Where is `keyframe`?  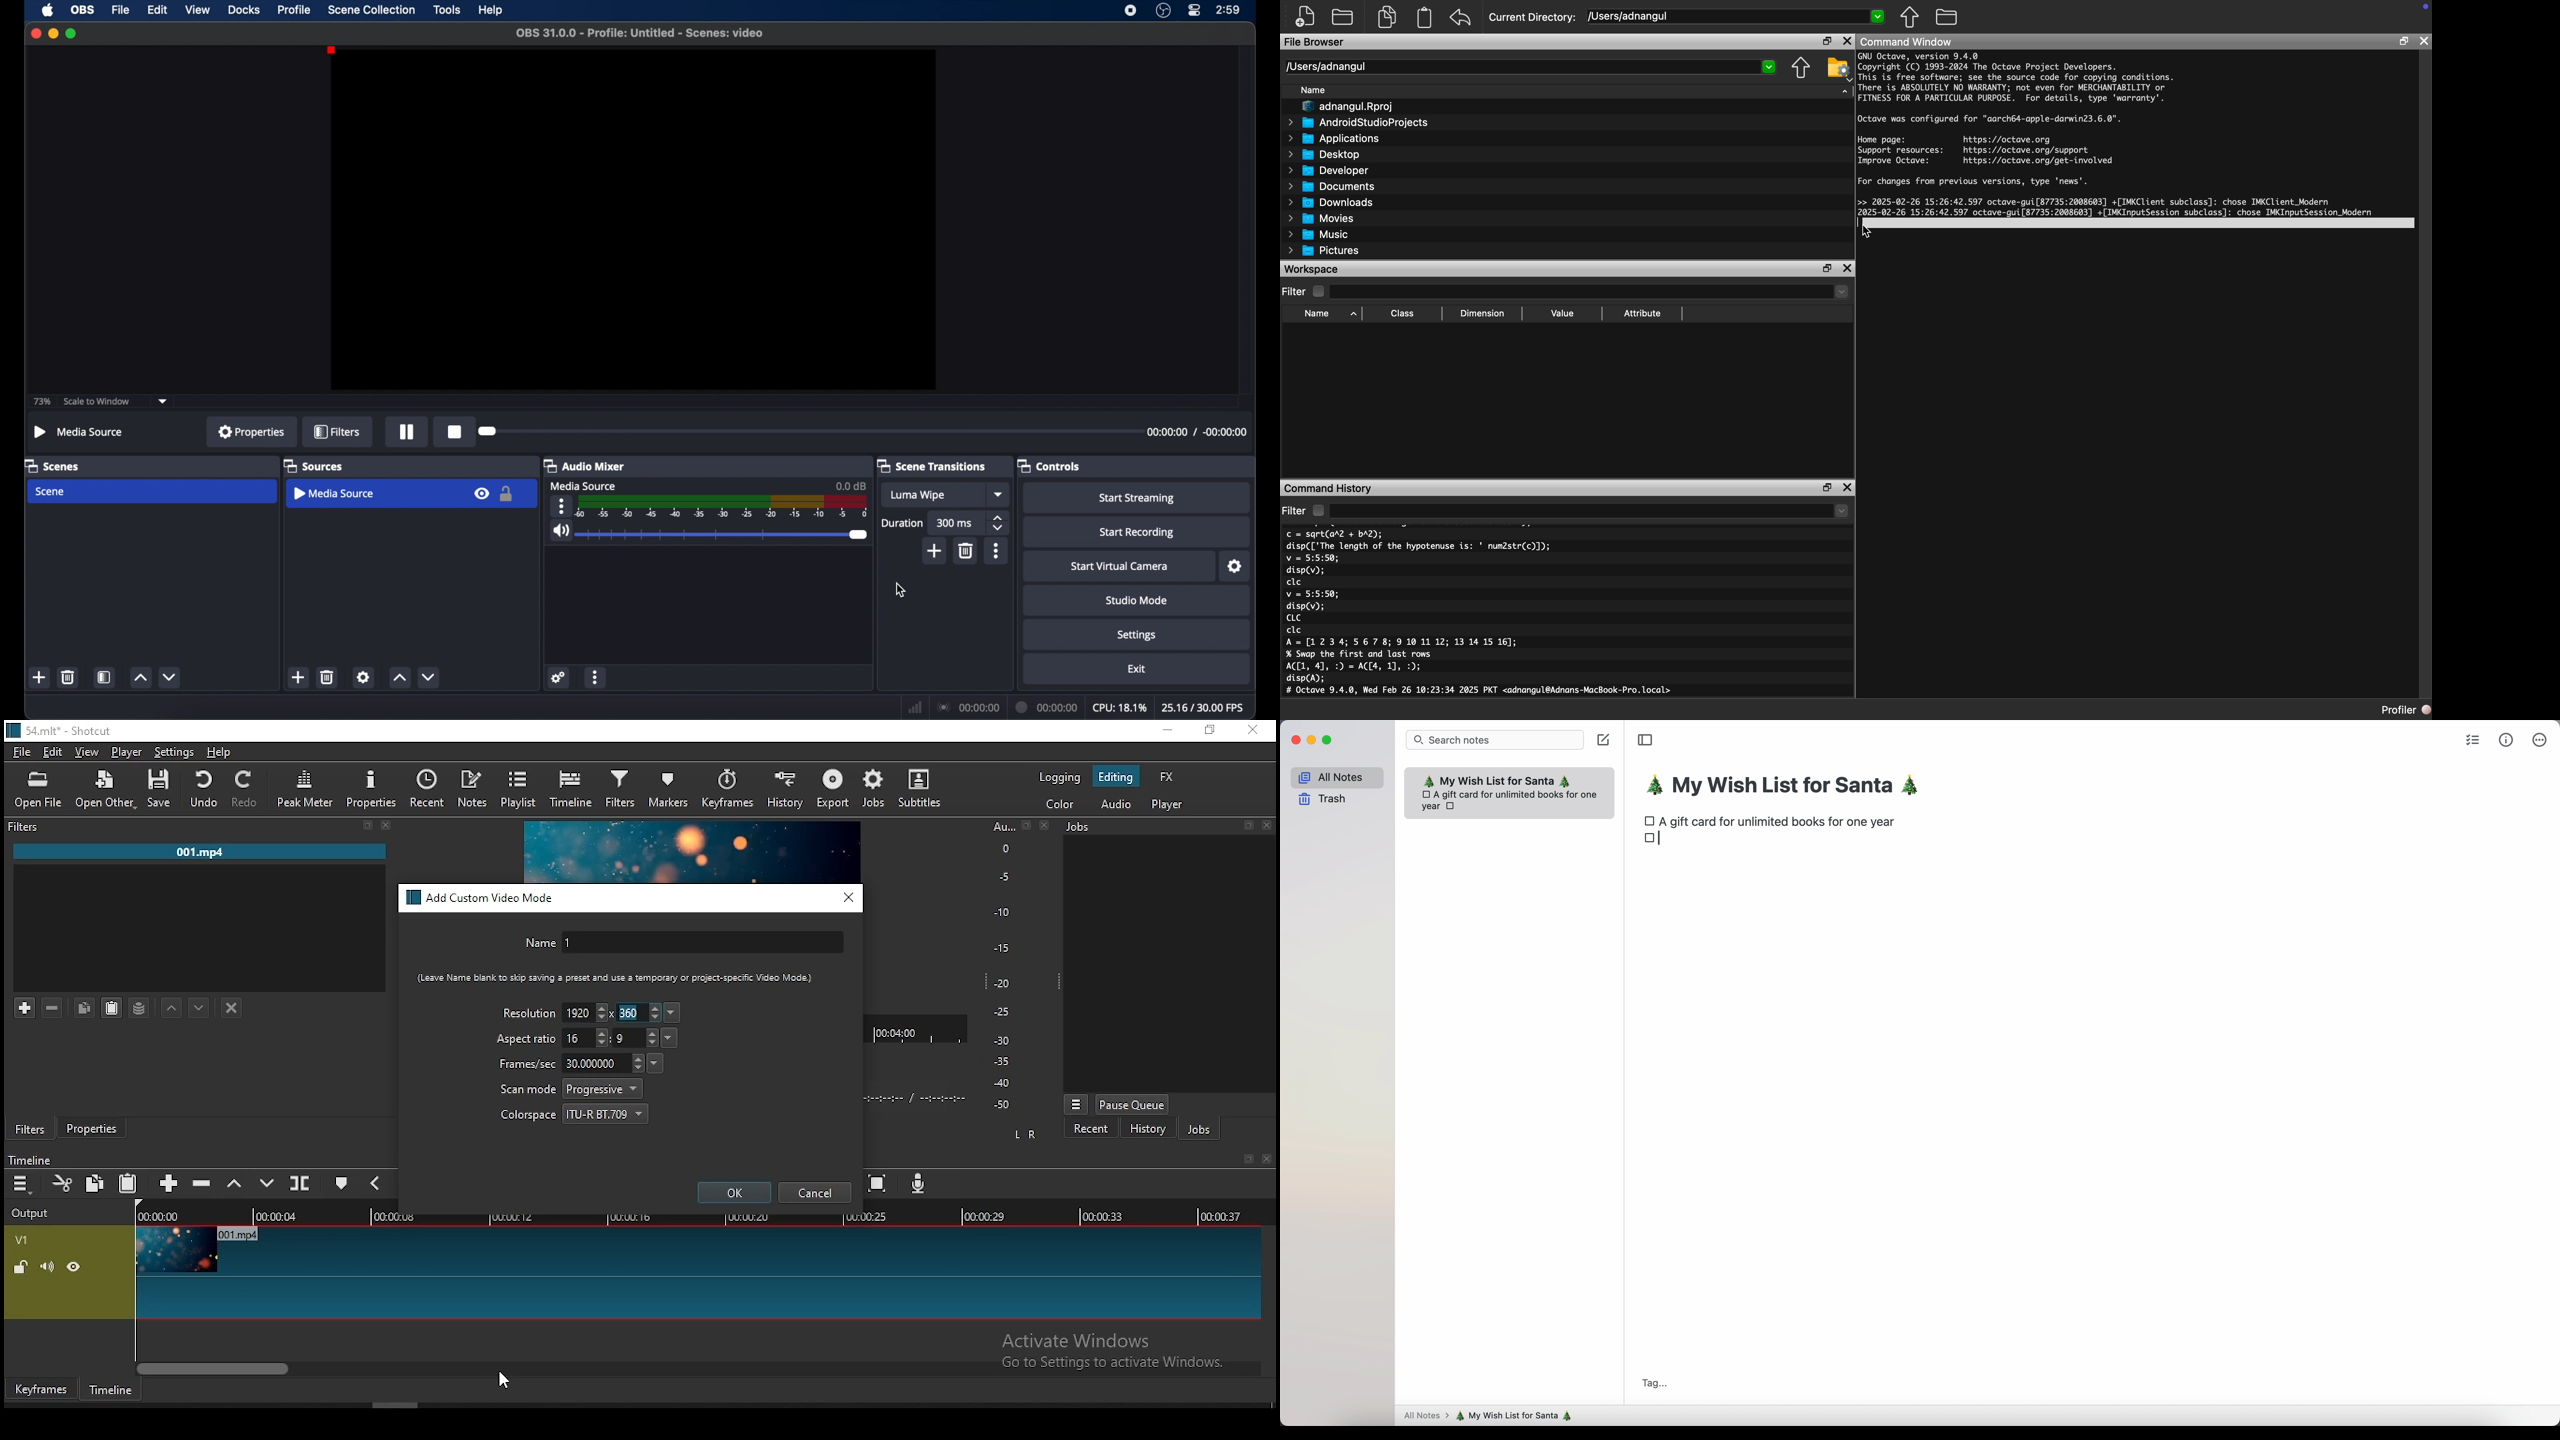 keyframe is located at coordinates (41, 1390).